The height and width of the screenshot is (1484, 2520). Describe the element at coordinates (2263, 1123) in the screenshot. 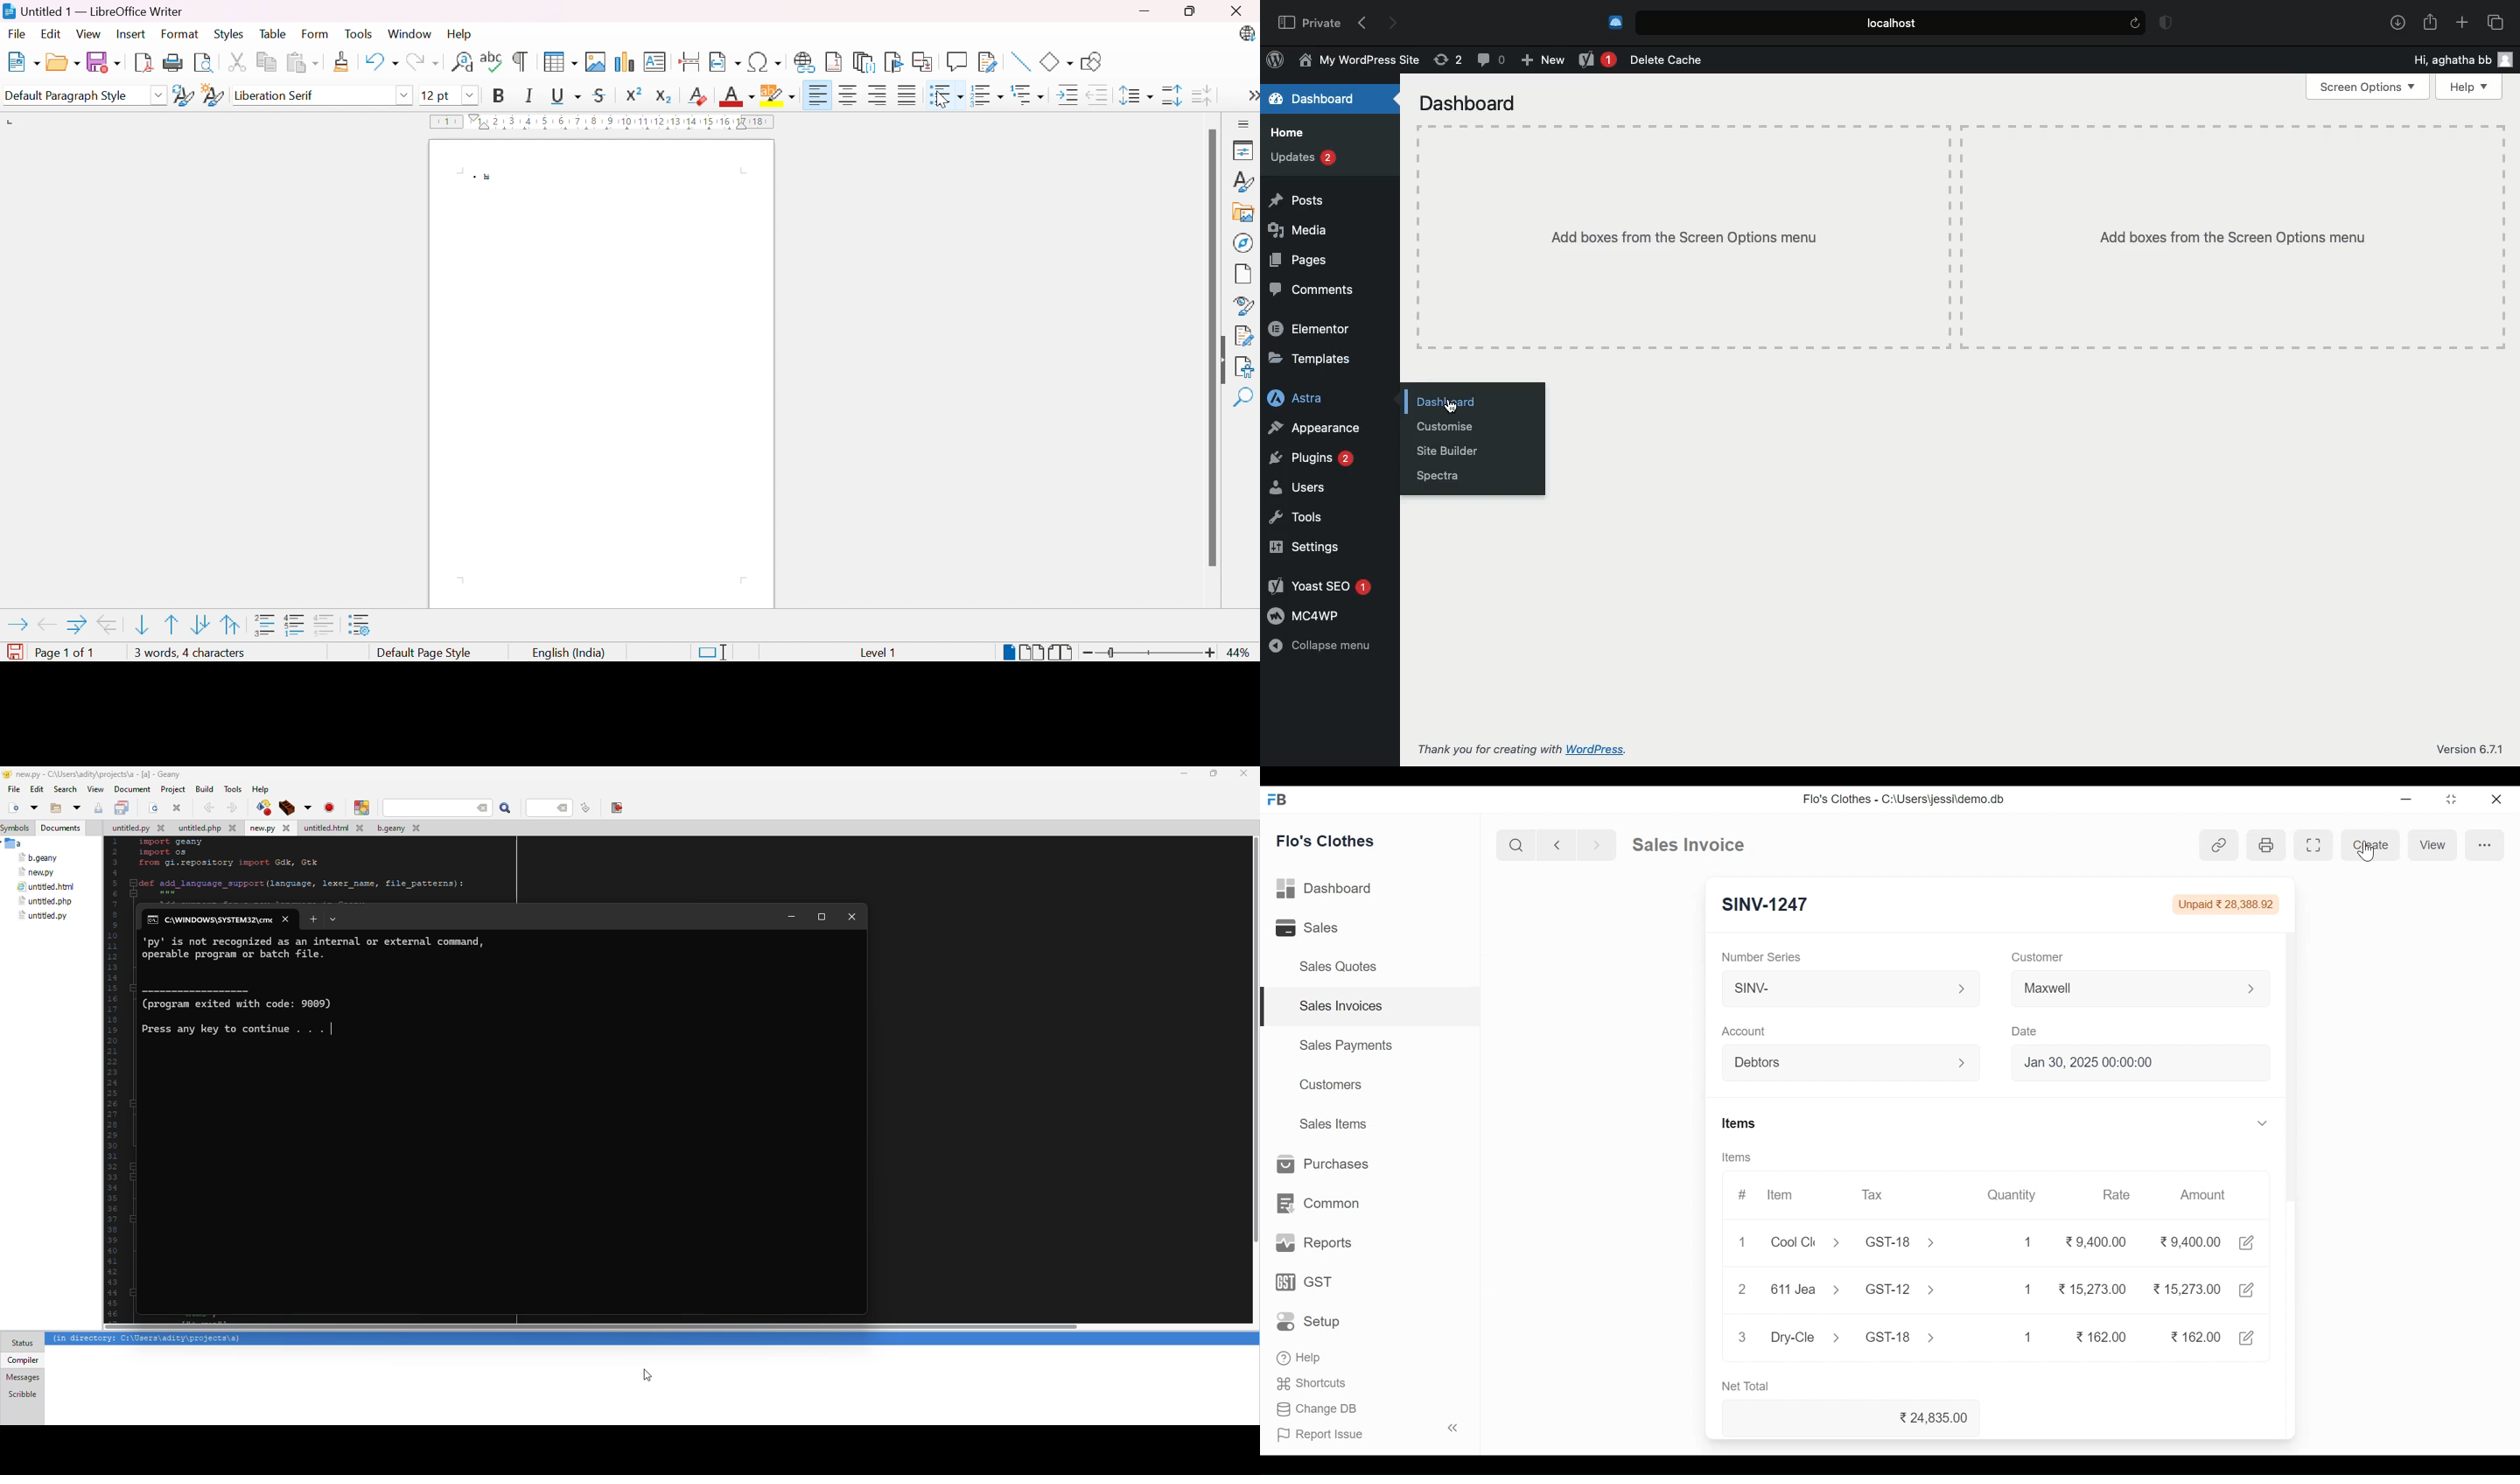

I see `Expand` at that location.